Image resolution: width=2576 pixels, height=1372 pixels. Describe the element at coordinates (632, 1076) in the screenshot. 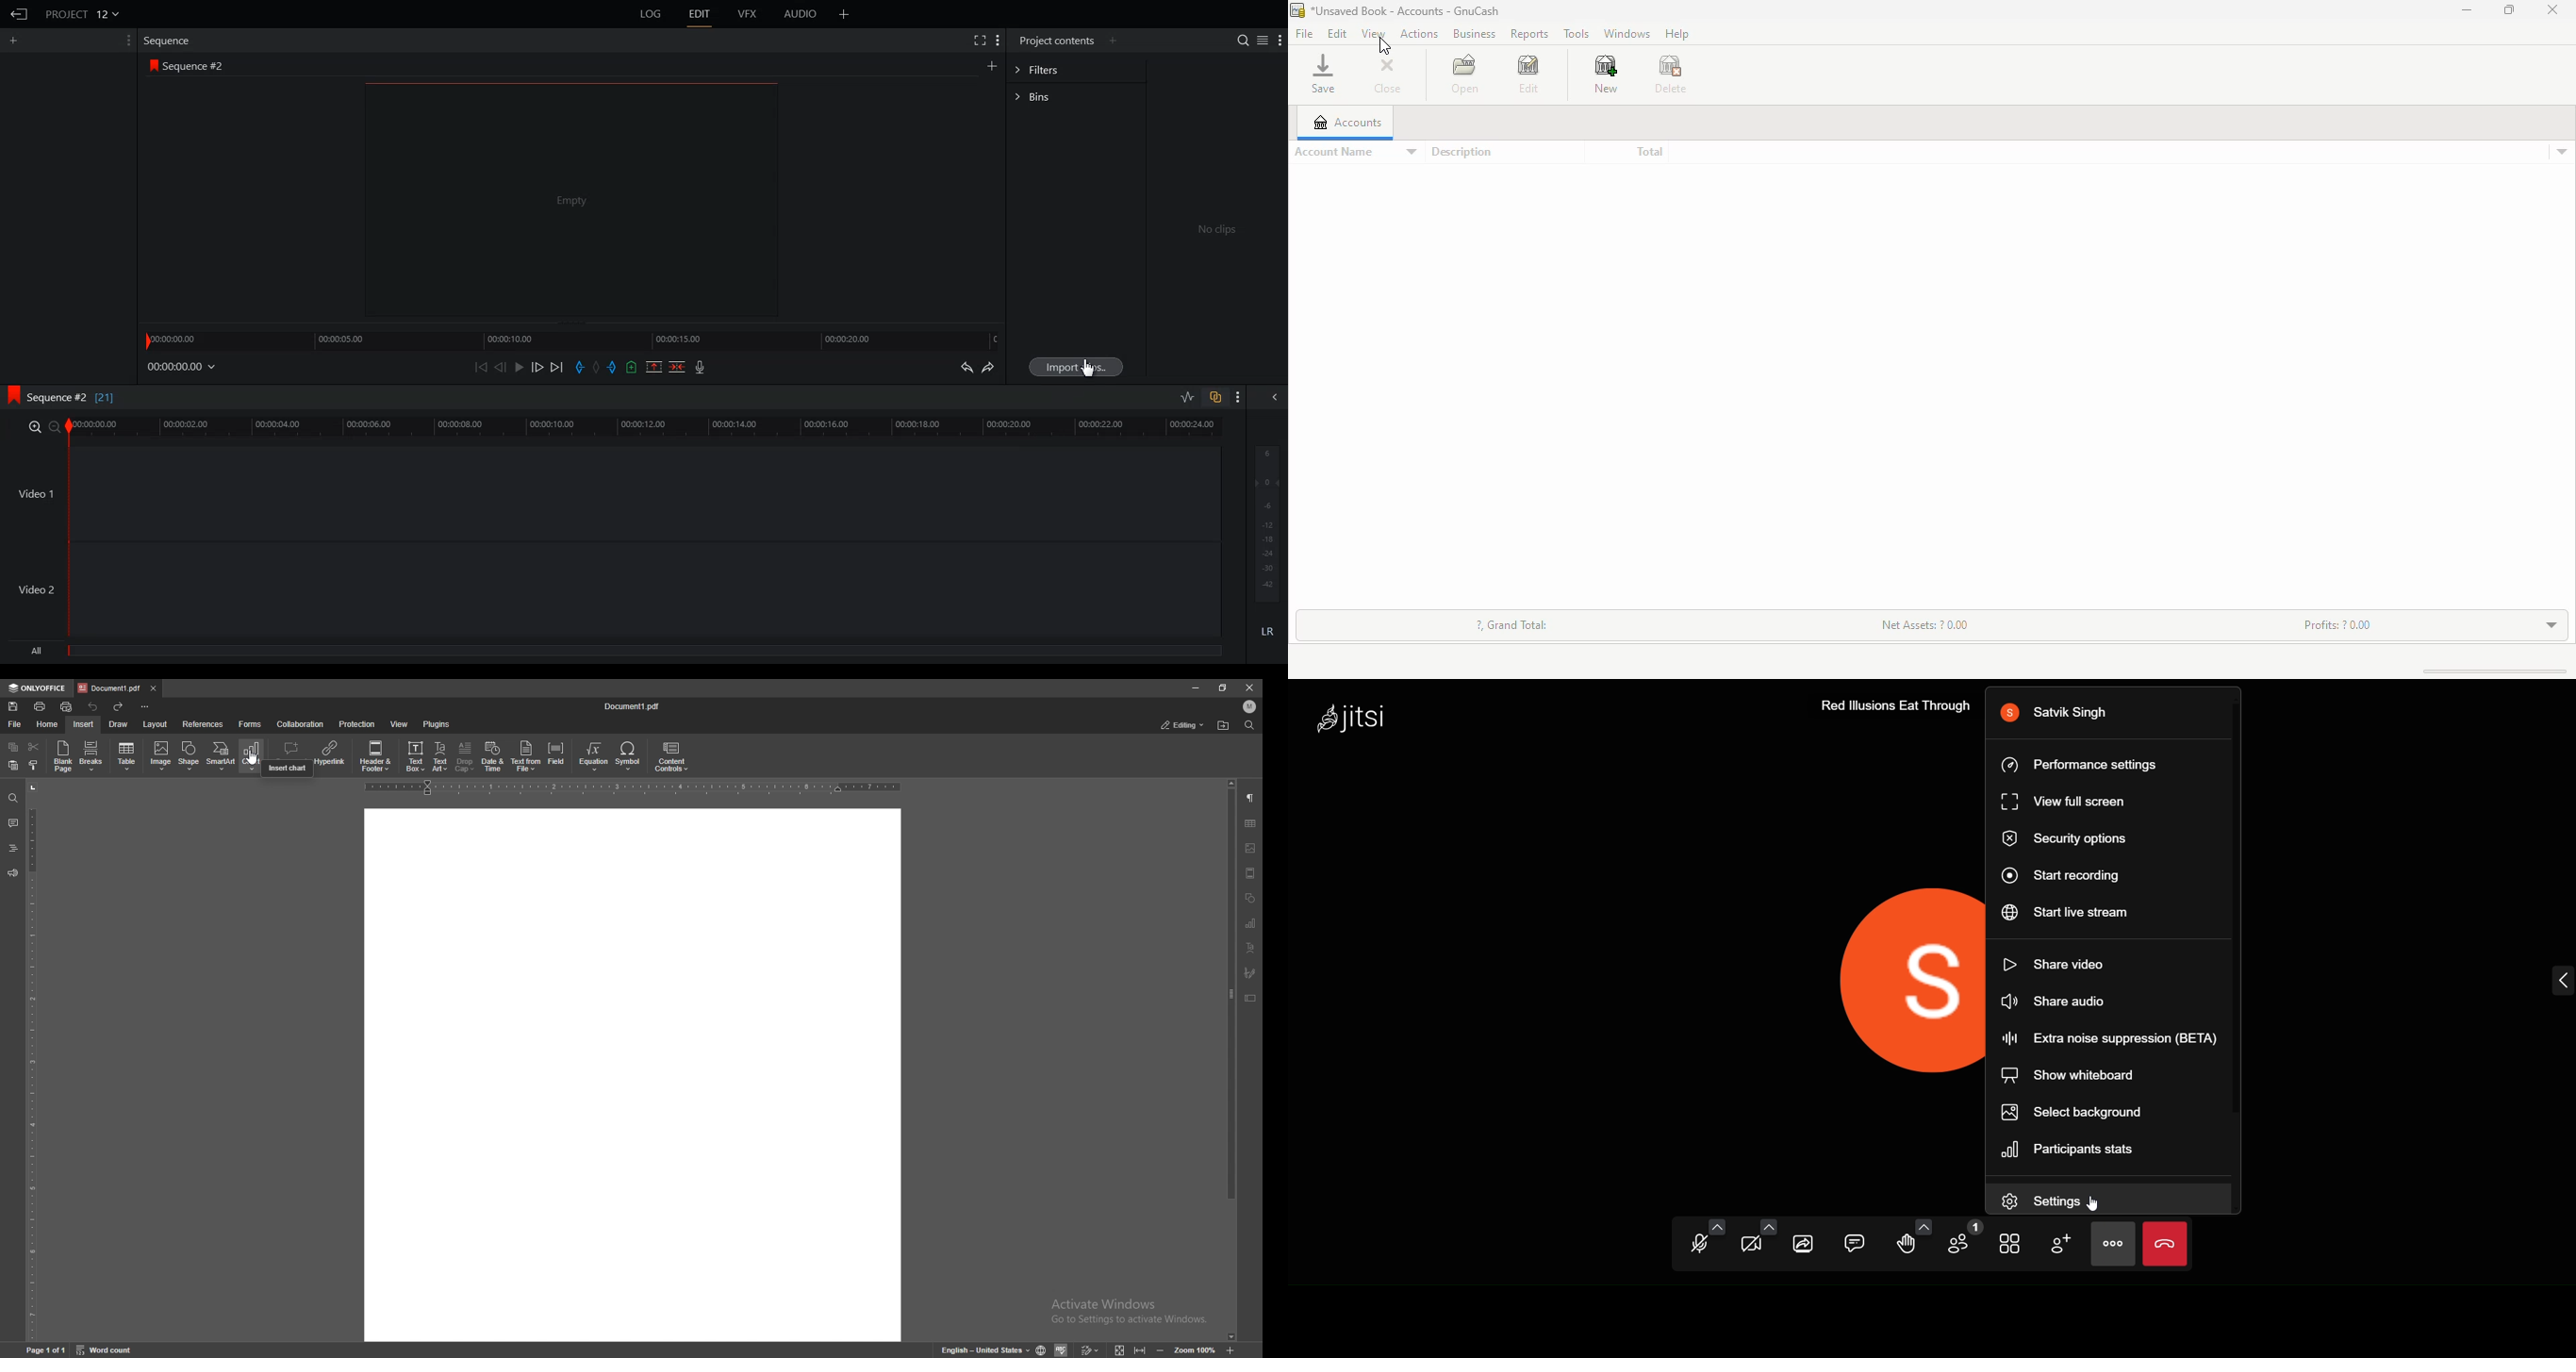

I see `` at that location.